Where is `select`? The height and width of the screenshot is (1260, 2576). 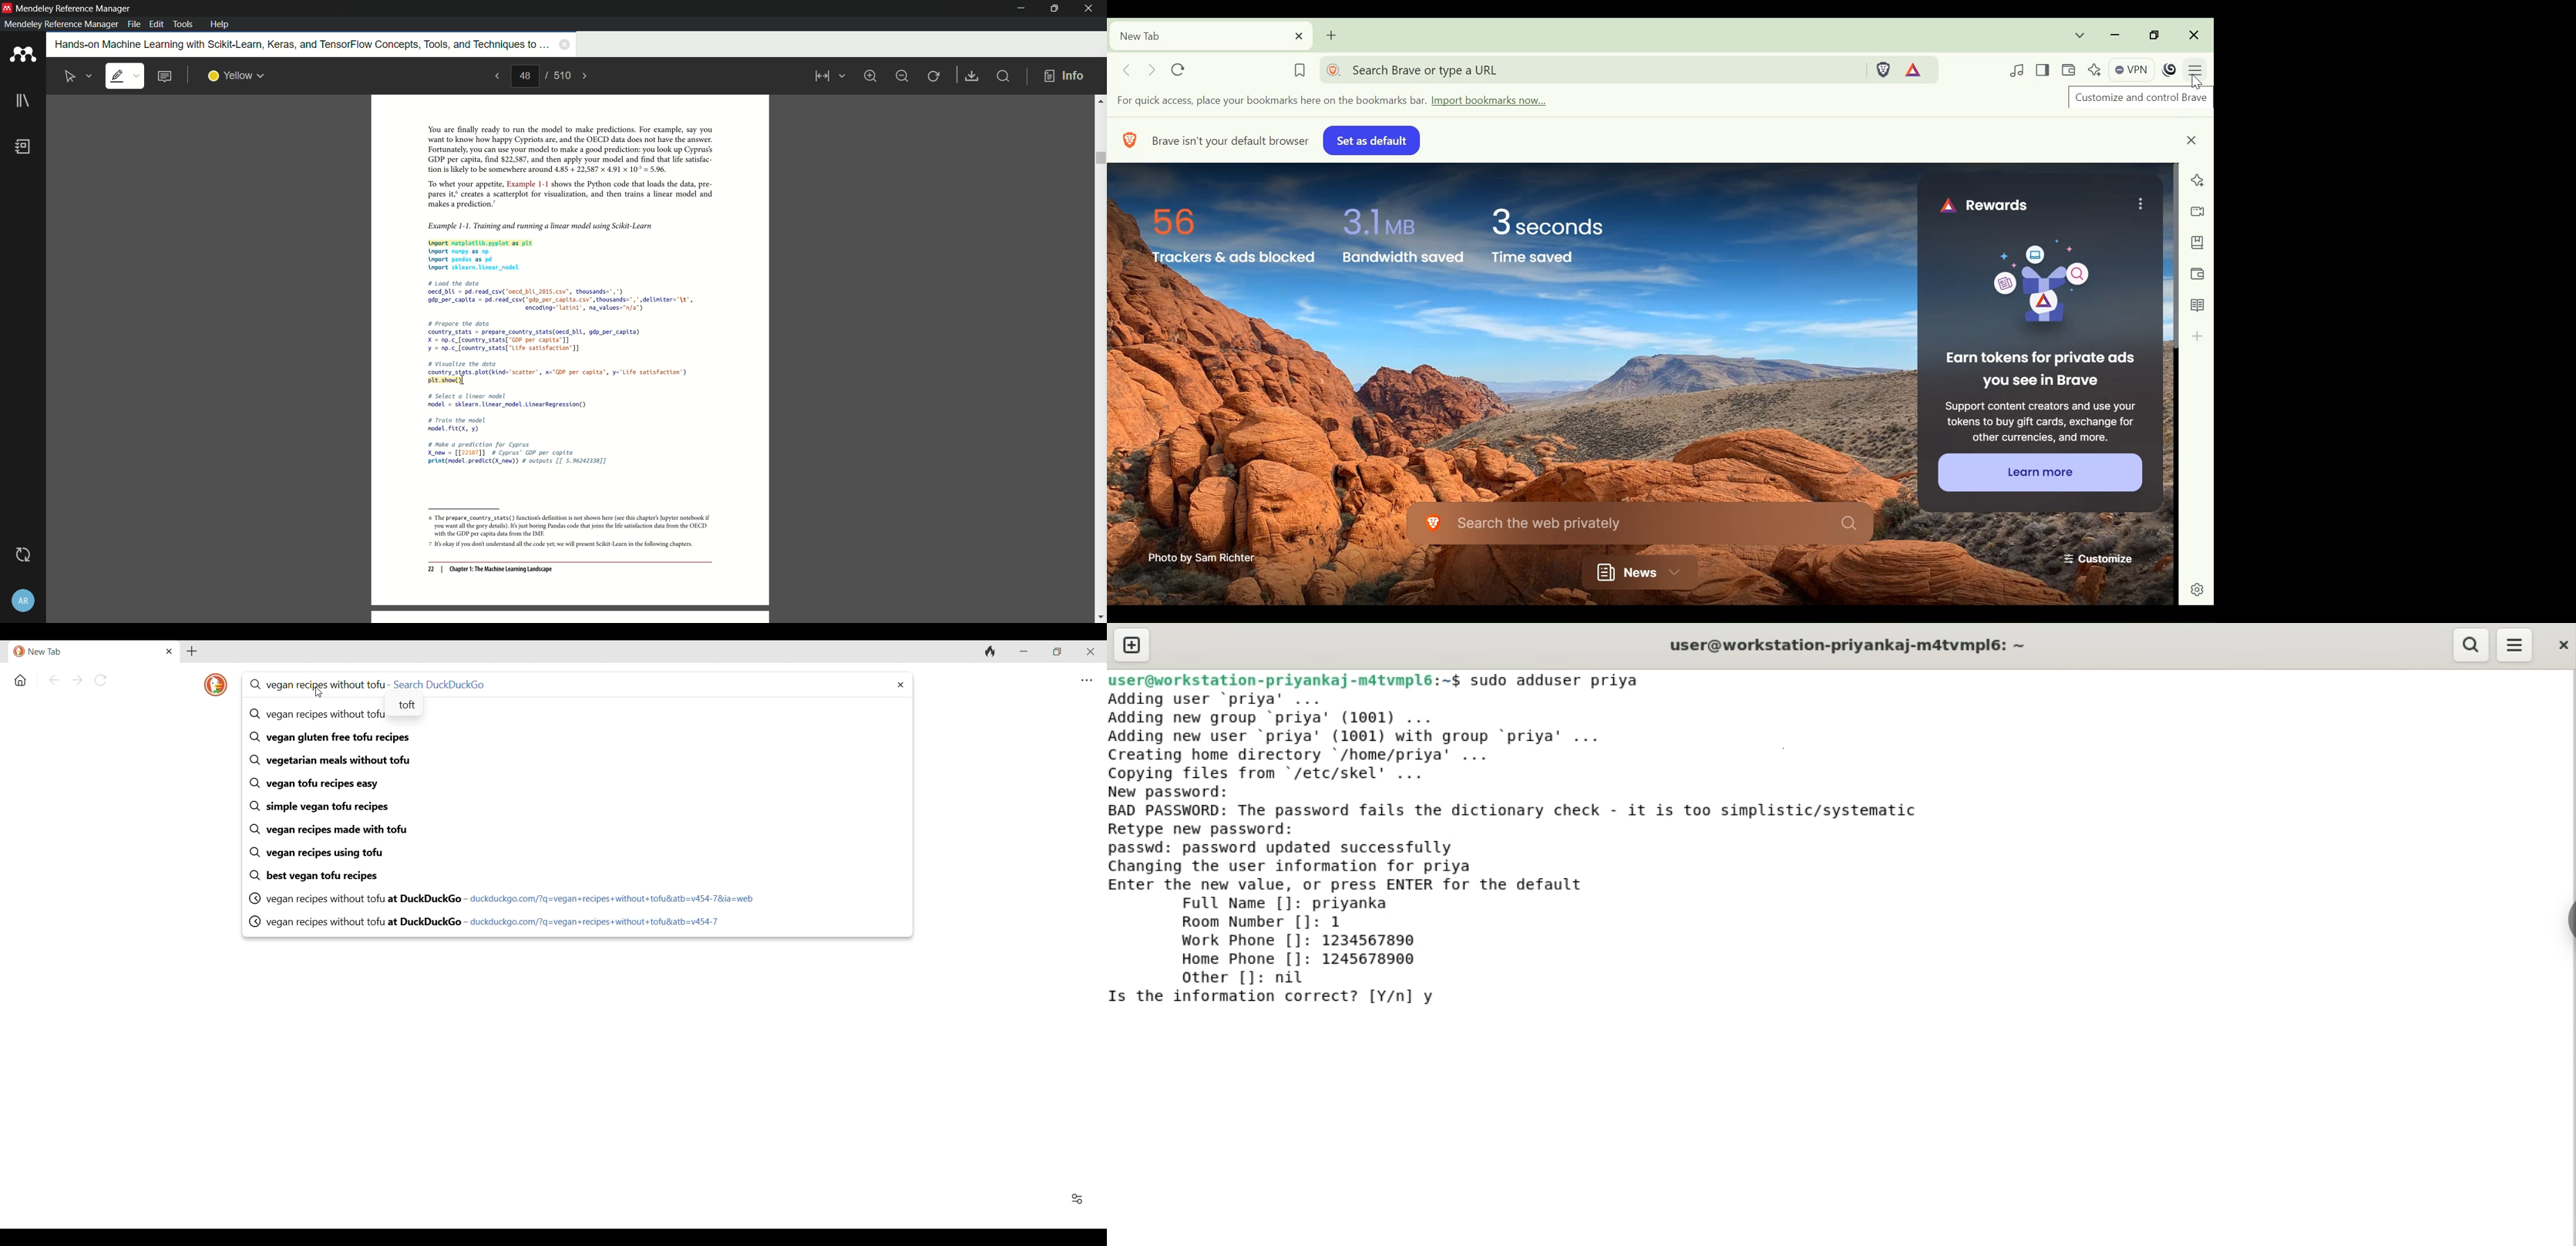
select is located at coordinates (71, 77).